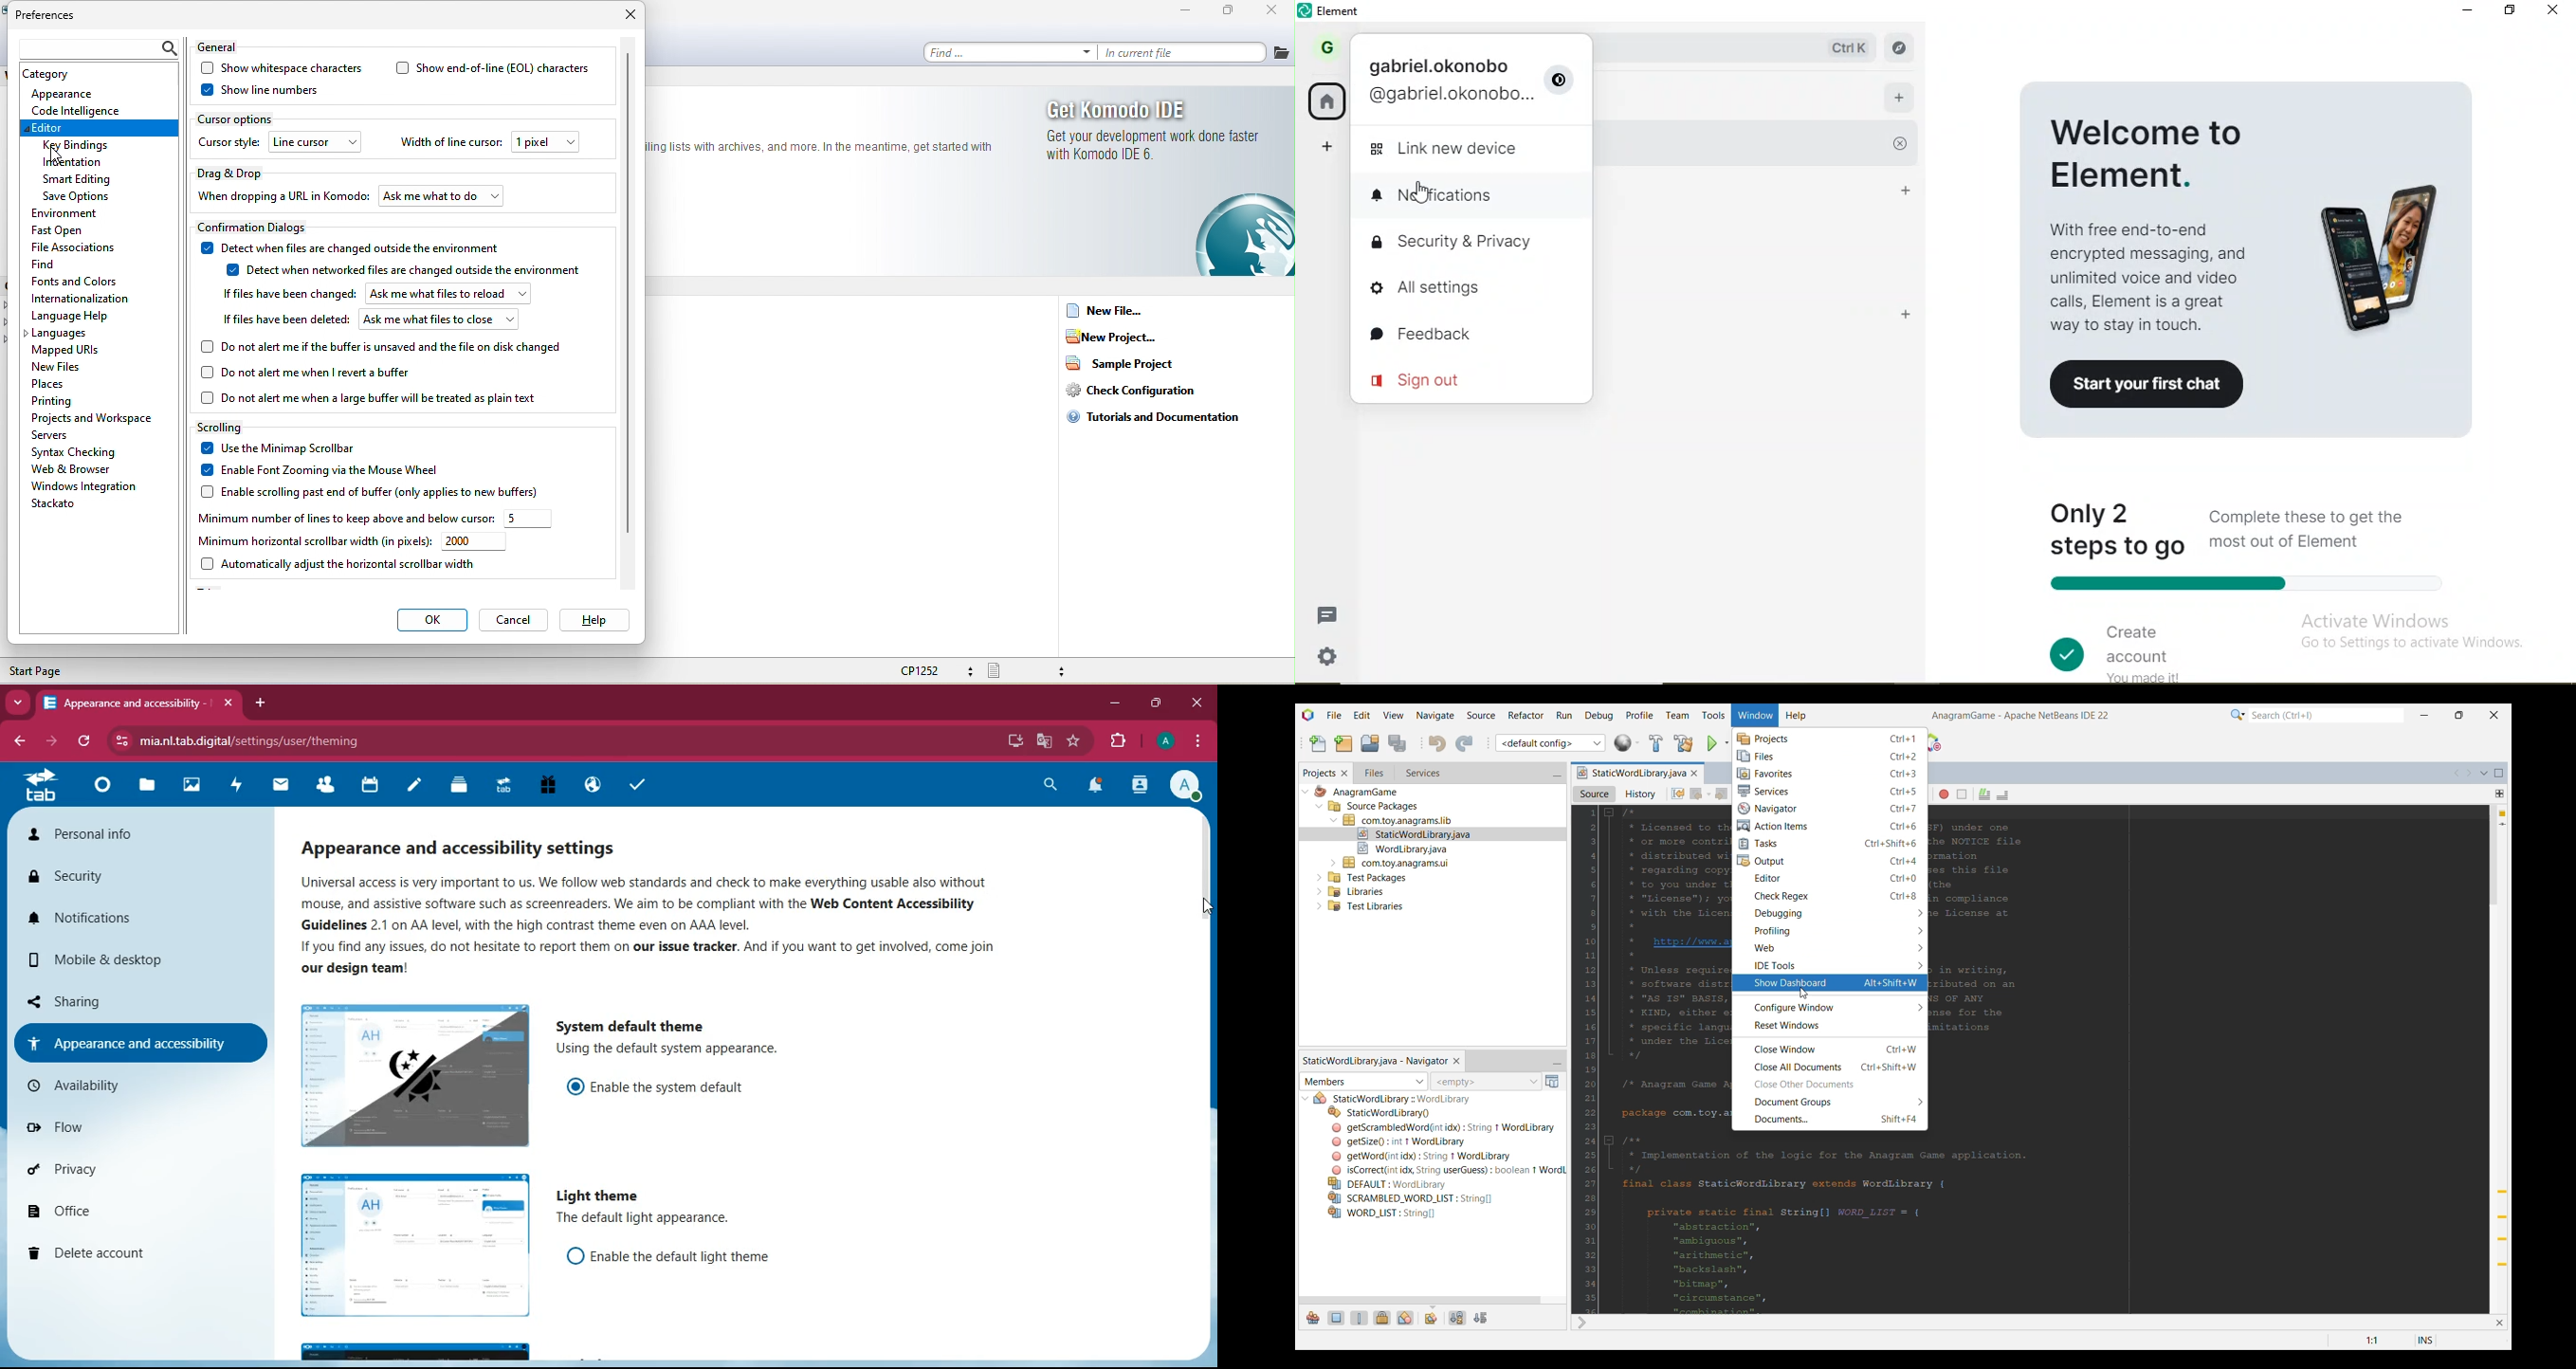  Describe the element at coordinates (415, 1249) in the screenshot. I see `image` at that location.